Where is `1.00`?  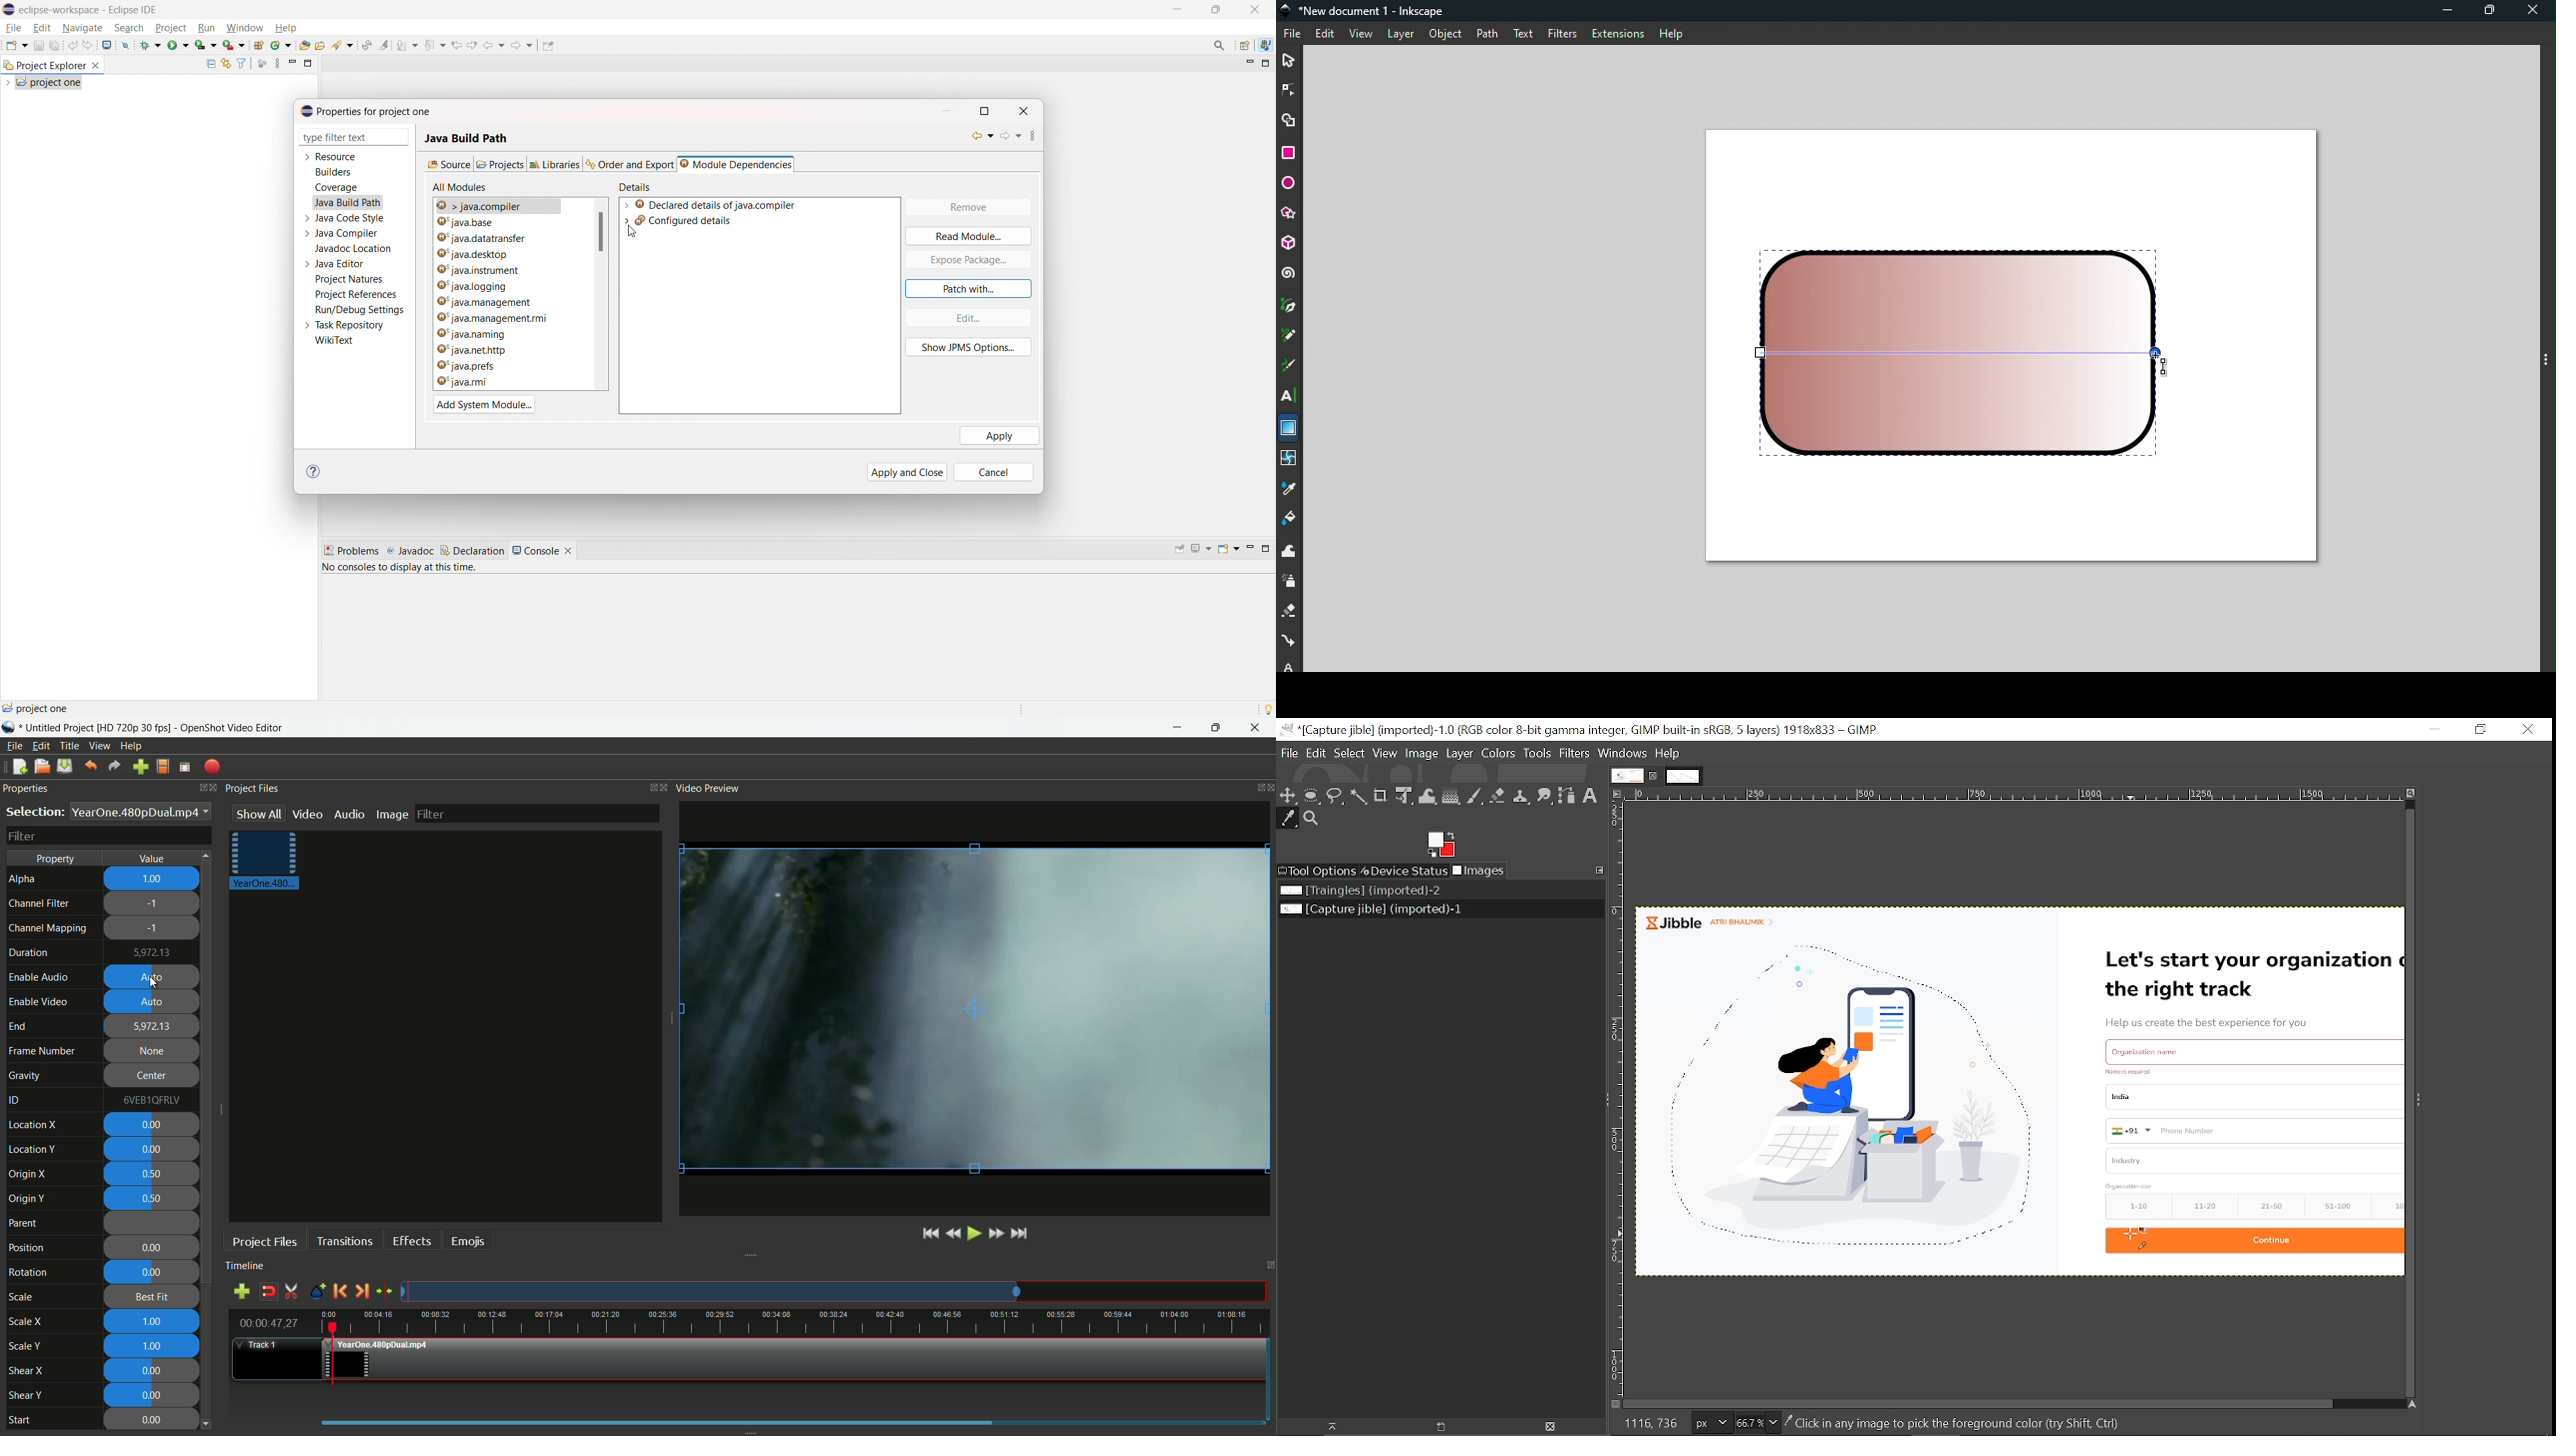 1.00 is located at coordinates (152, 1347).